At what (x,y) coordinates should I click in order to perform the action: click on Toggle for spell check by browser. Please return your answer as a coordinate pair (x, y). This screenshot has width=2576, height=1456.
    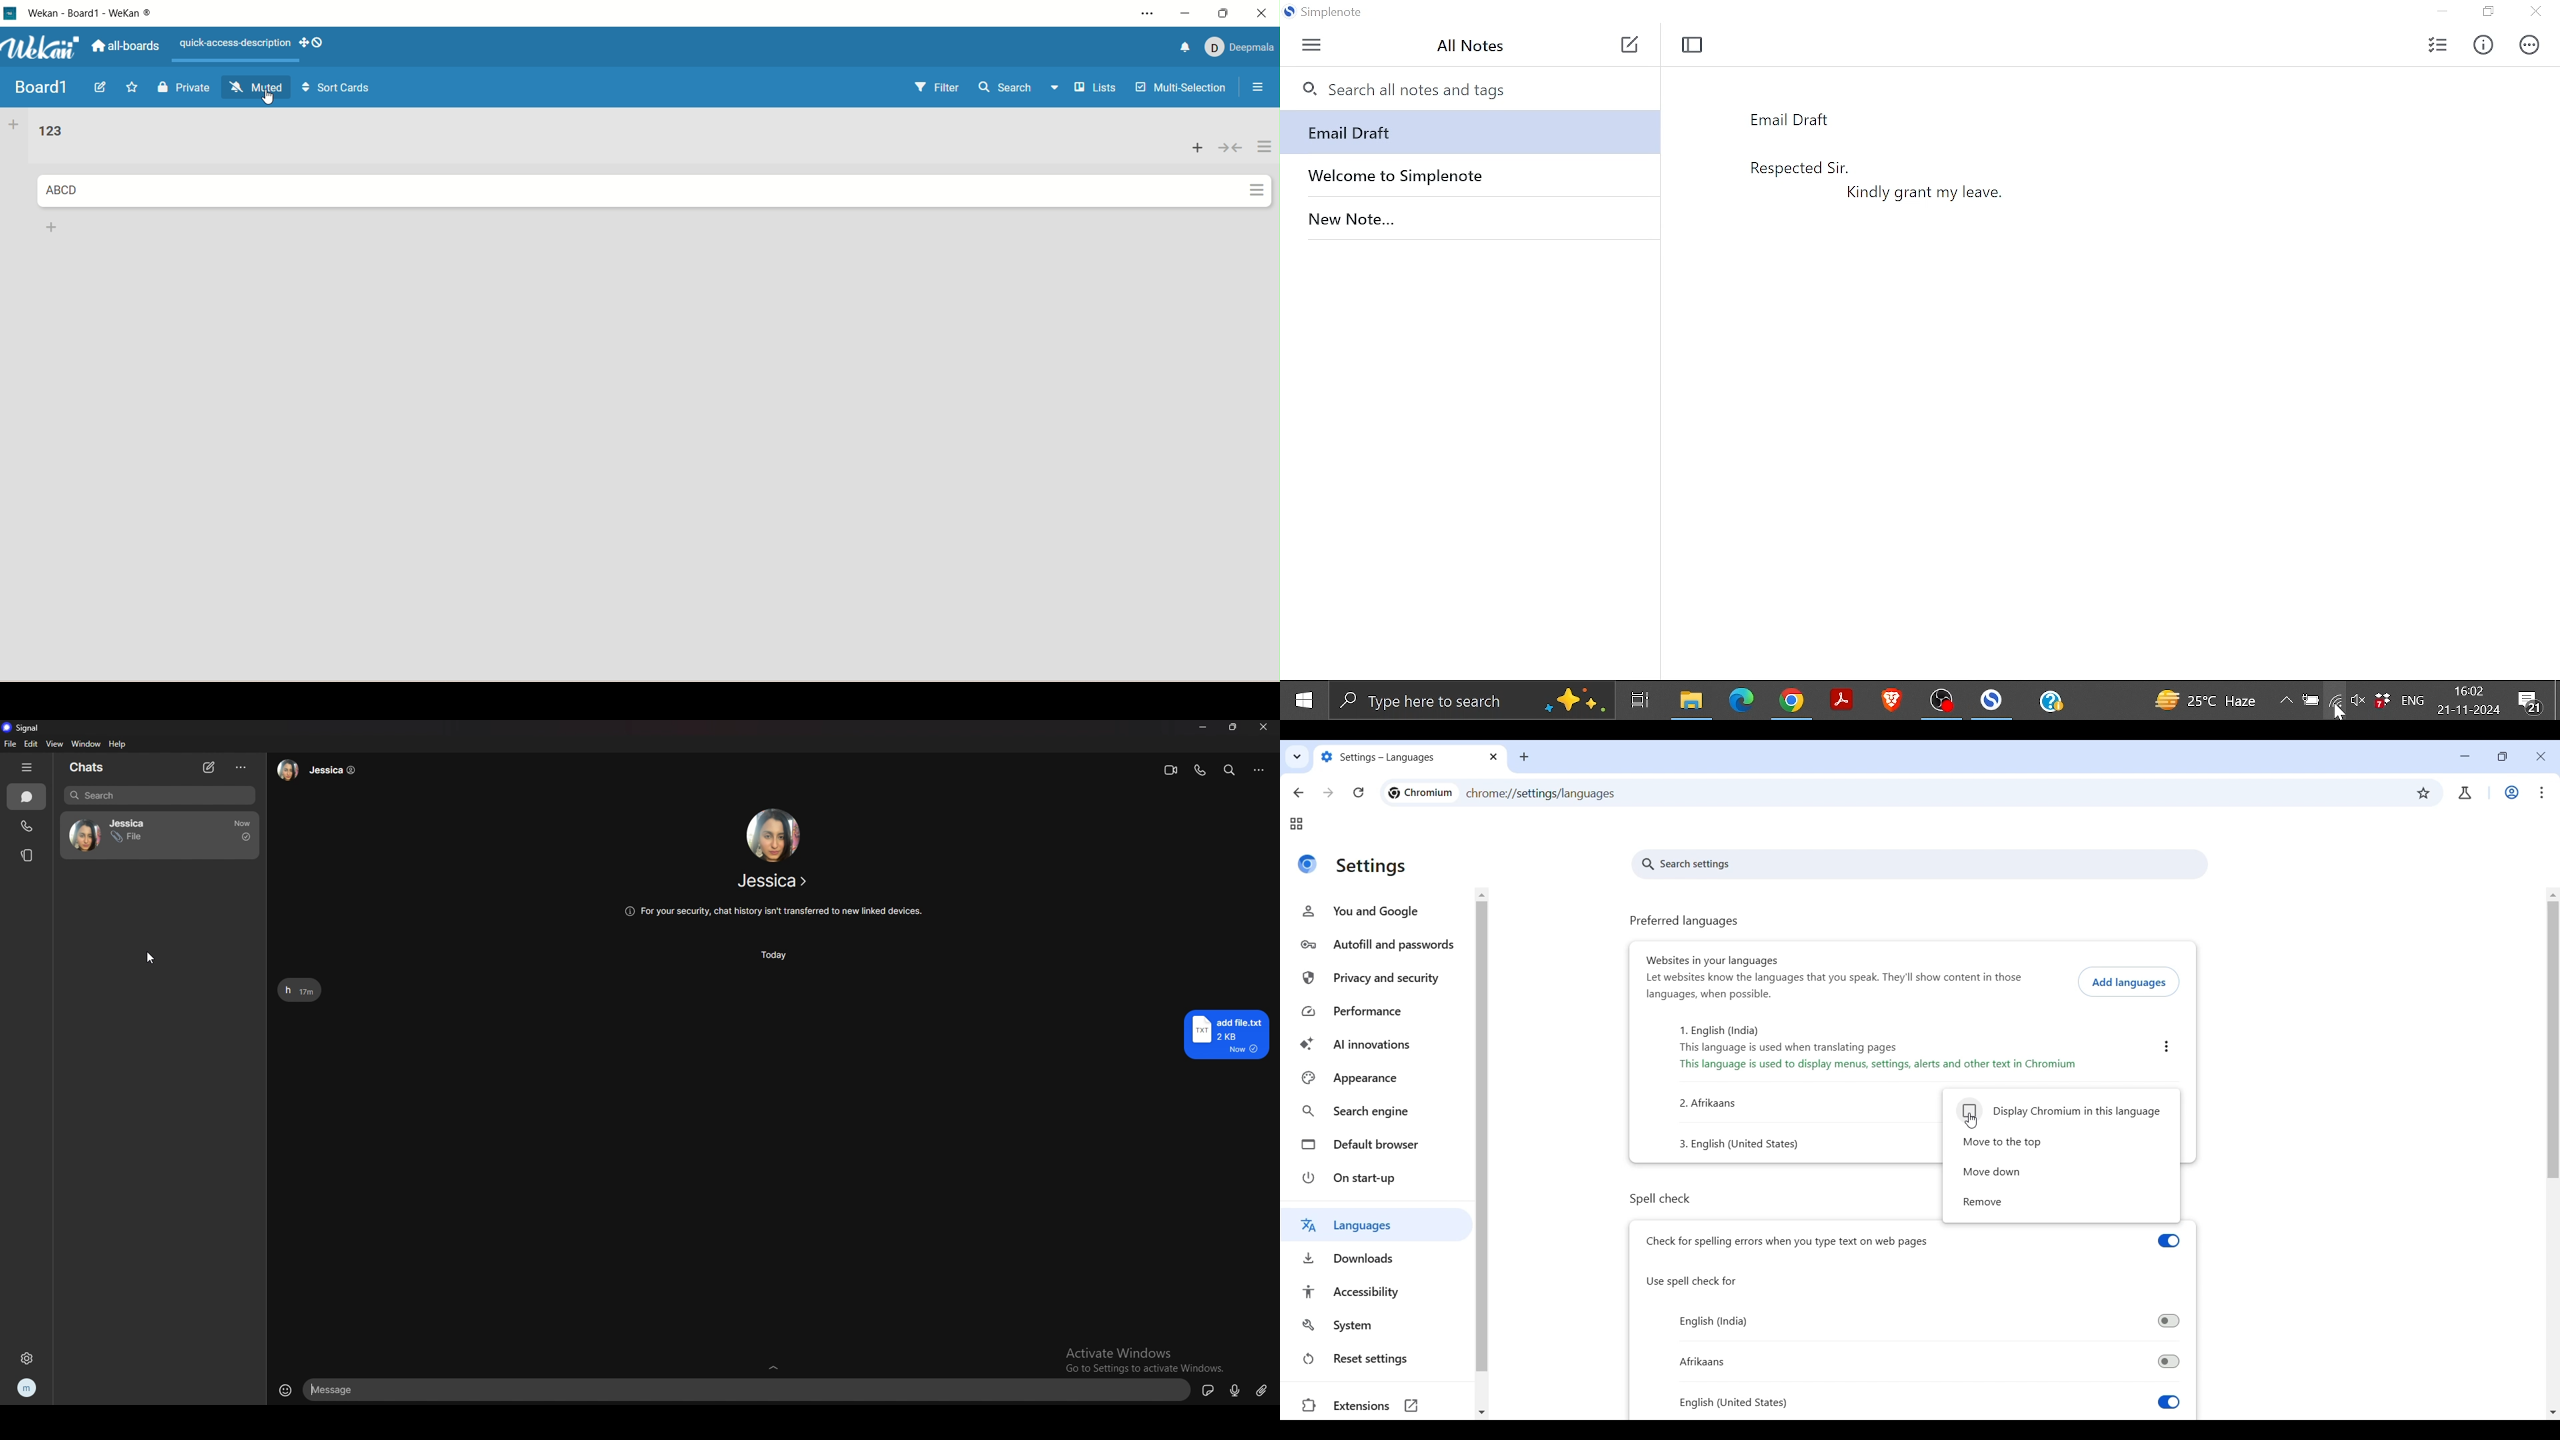
    Looking at the image, I should click on (1913, 1241).